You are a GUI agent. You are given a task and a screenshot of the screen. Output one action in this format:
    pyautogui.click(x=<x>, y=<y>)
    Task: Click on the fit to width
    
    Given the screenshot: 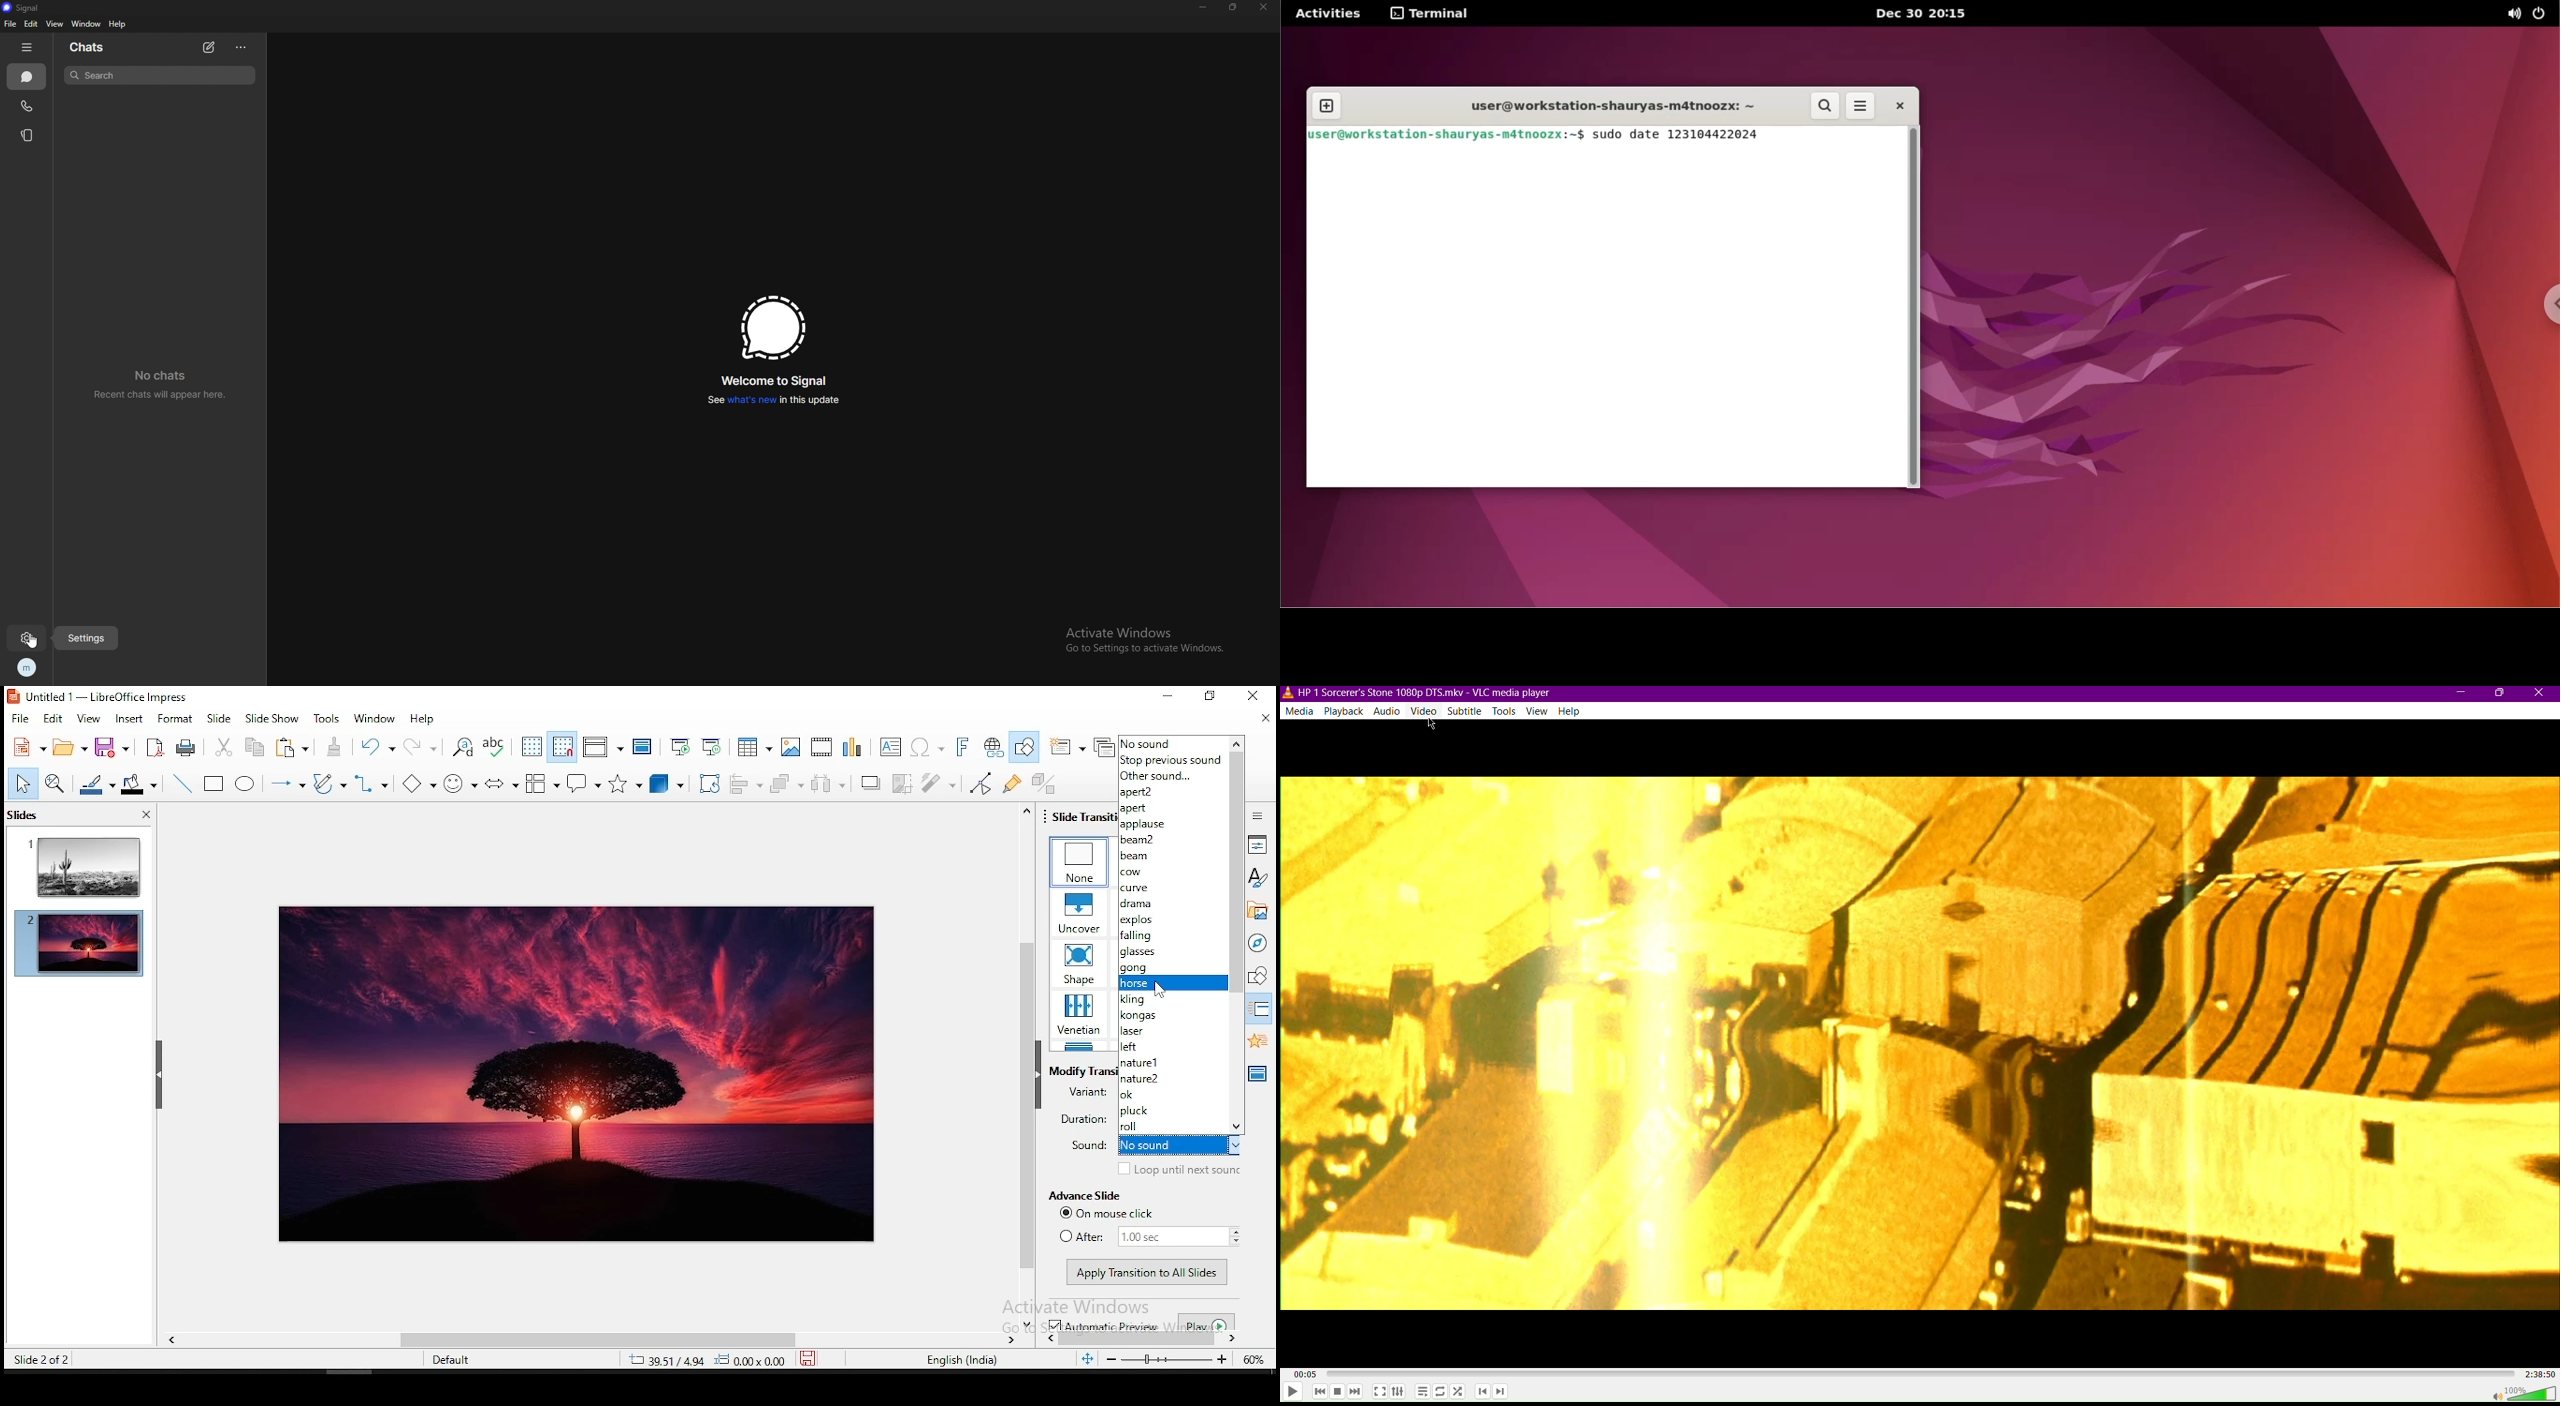 What is the action you would take?
    pyautogui.click(x=1086, y=1362)
    